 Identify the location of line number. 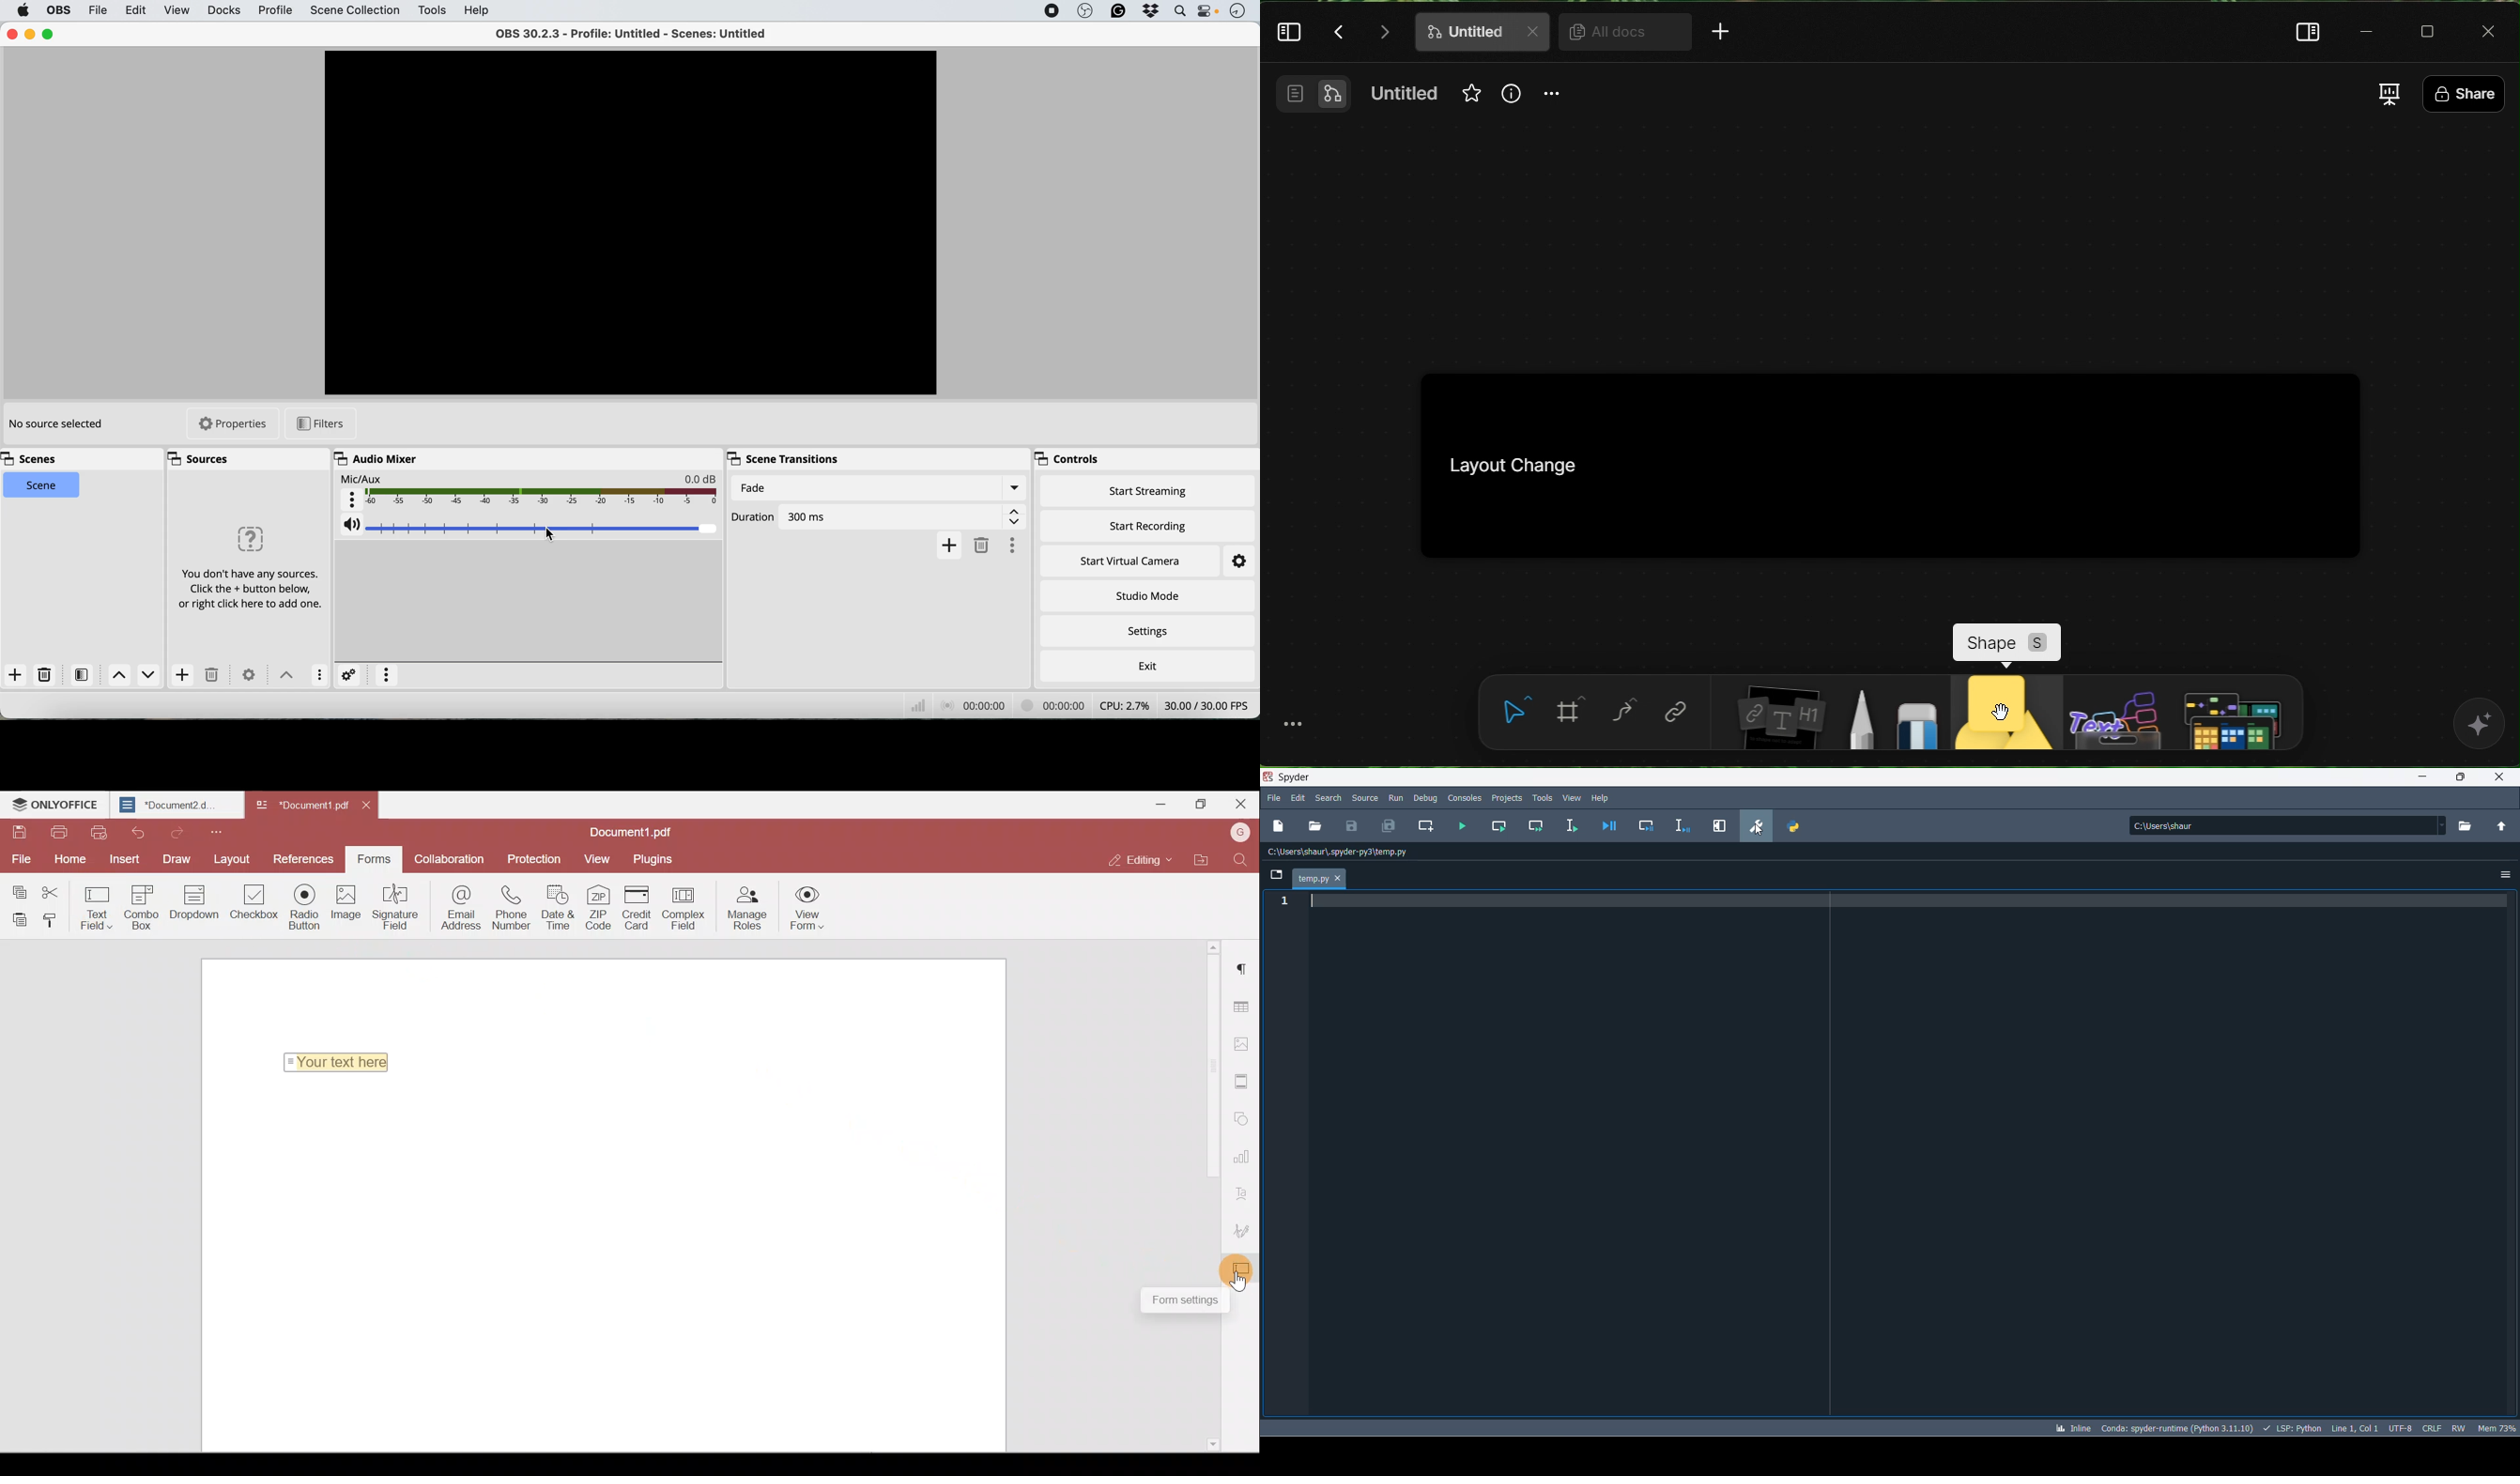
(1288, 903).